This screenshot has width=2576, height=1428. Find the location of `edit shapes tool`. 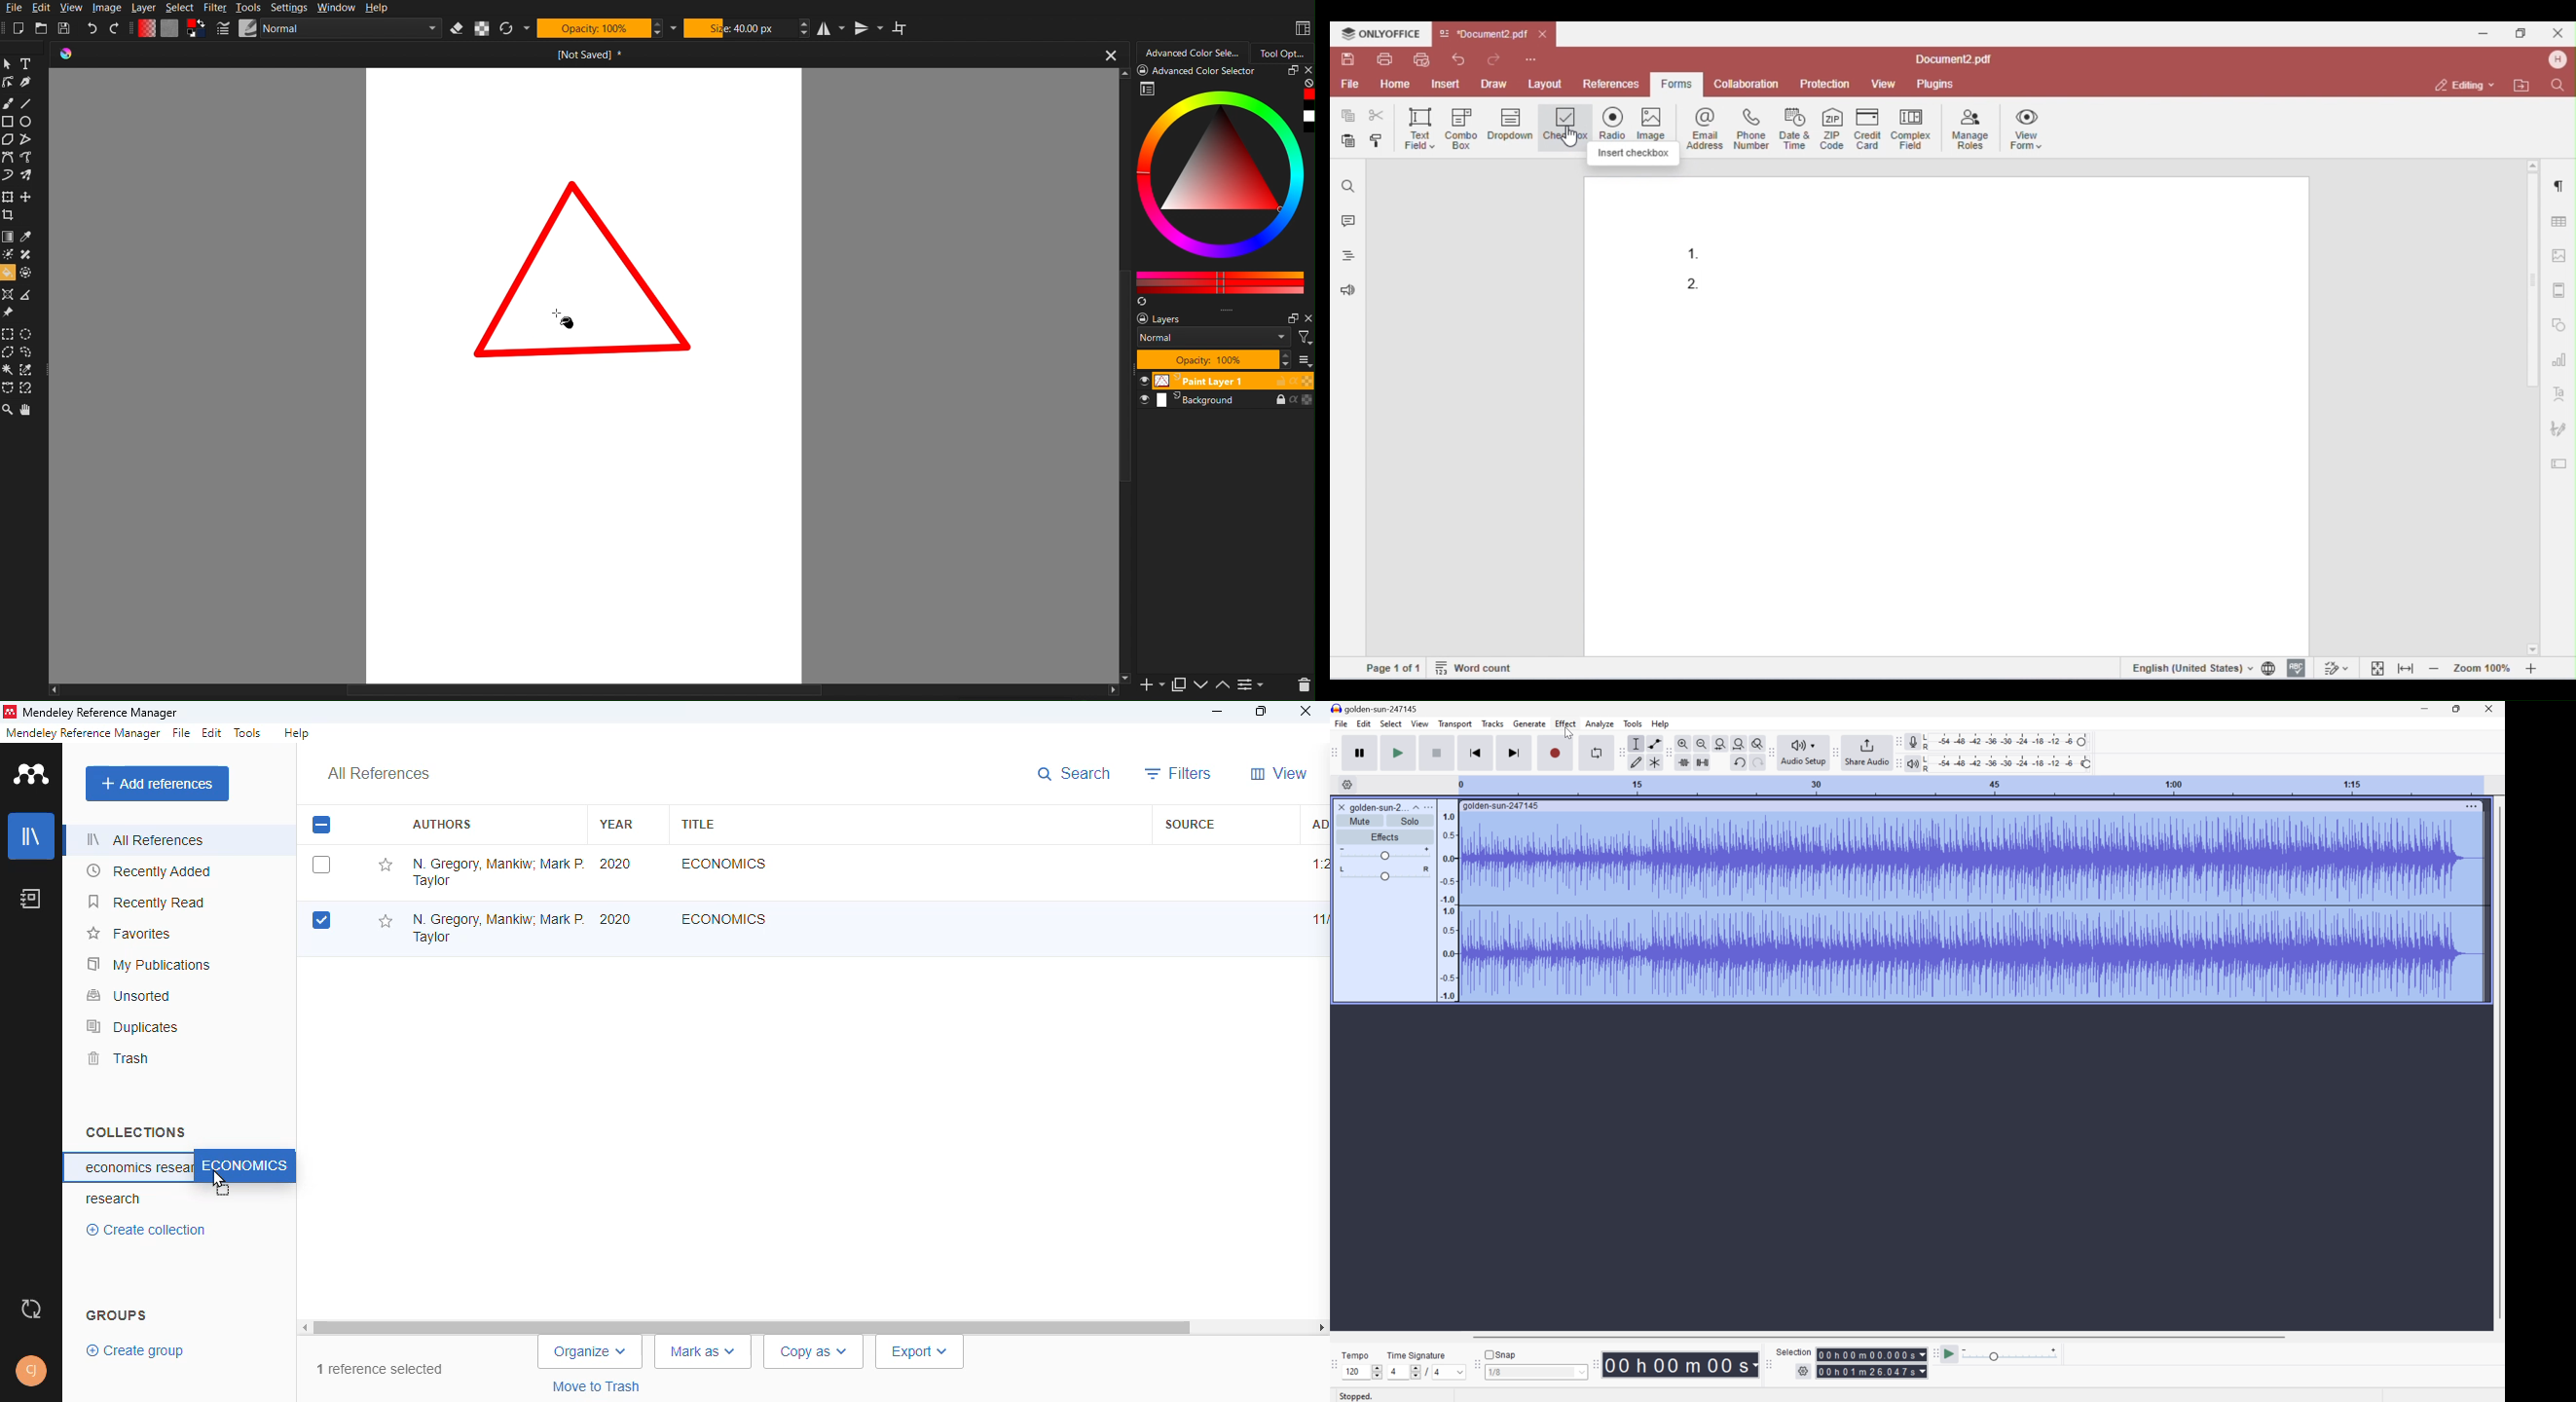

edit shapes tool is located at coordinates (9, 83).